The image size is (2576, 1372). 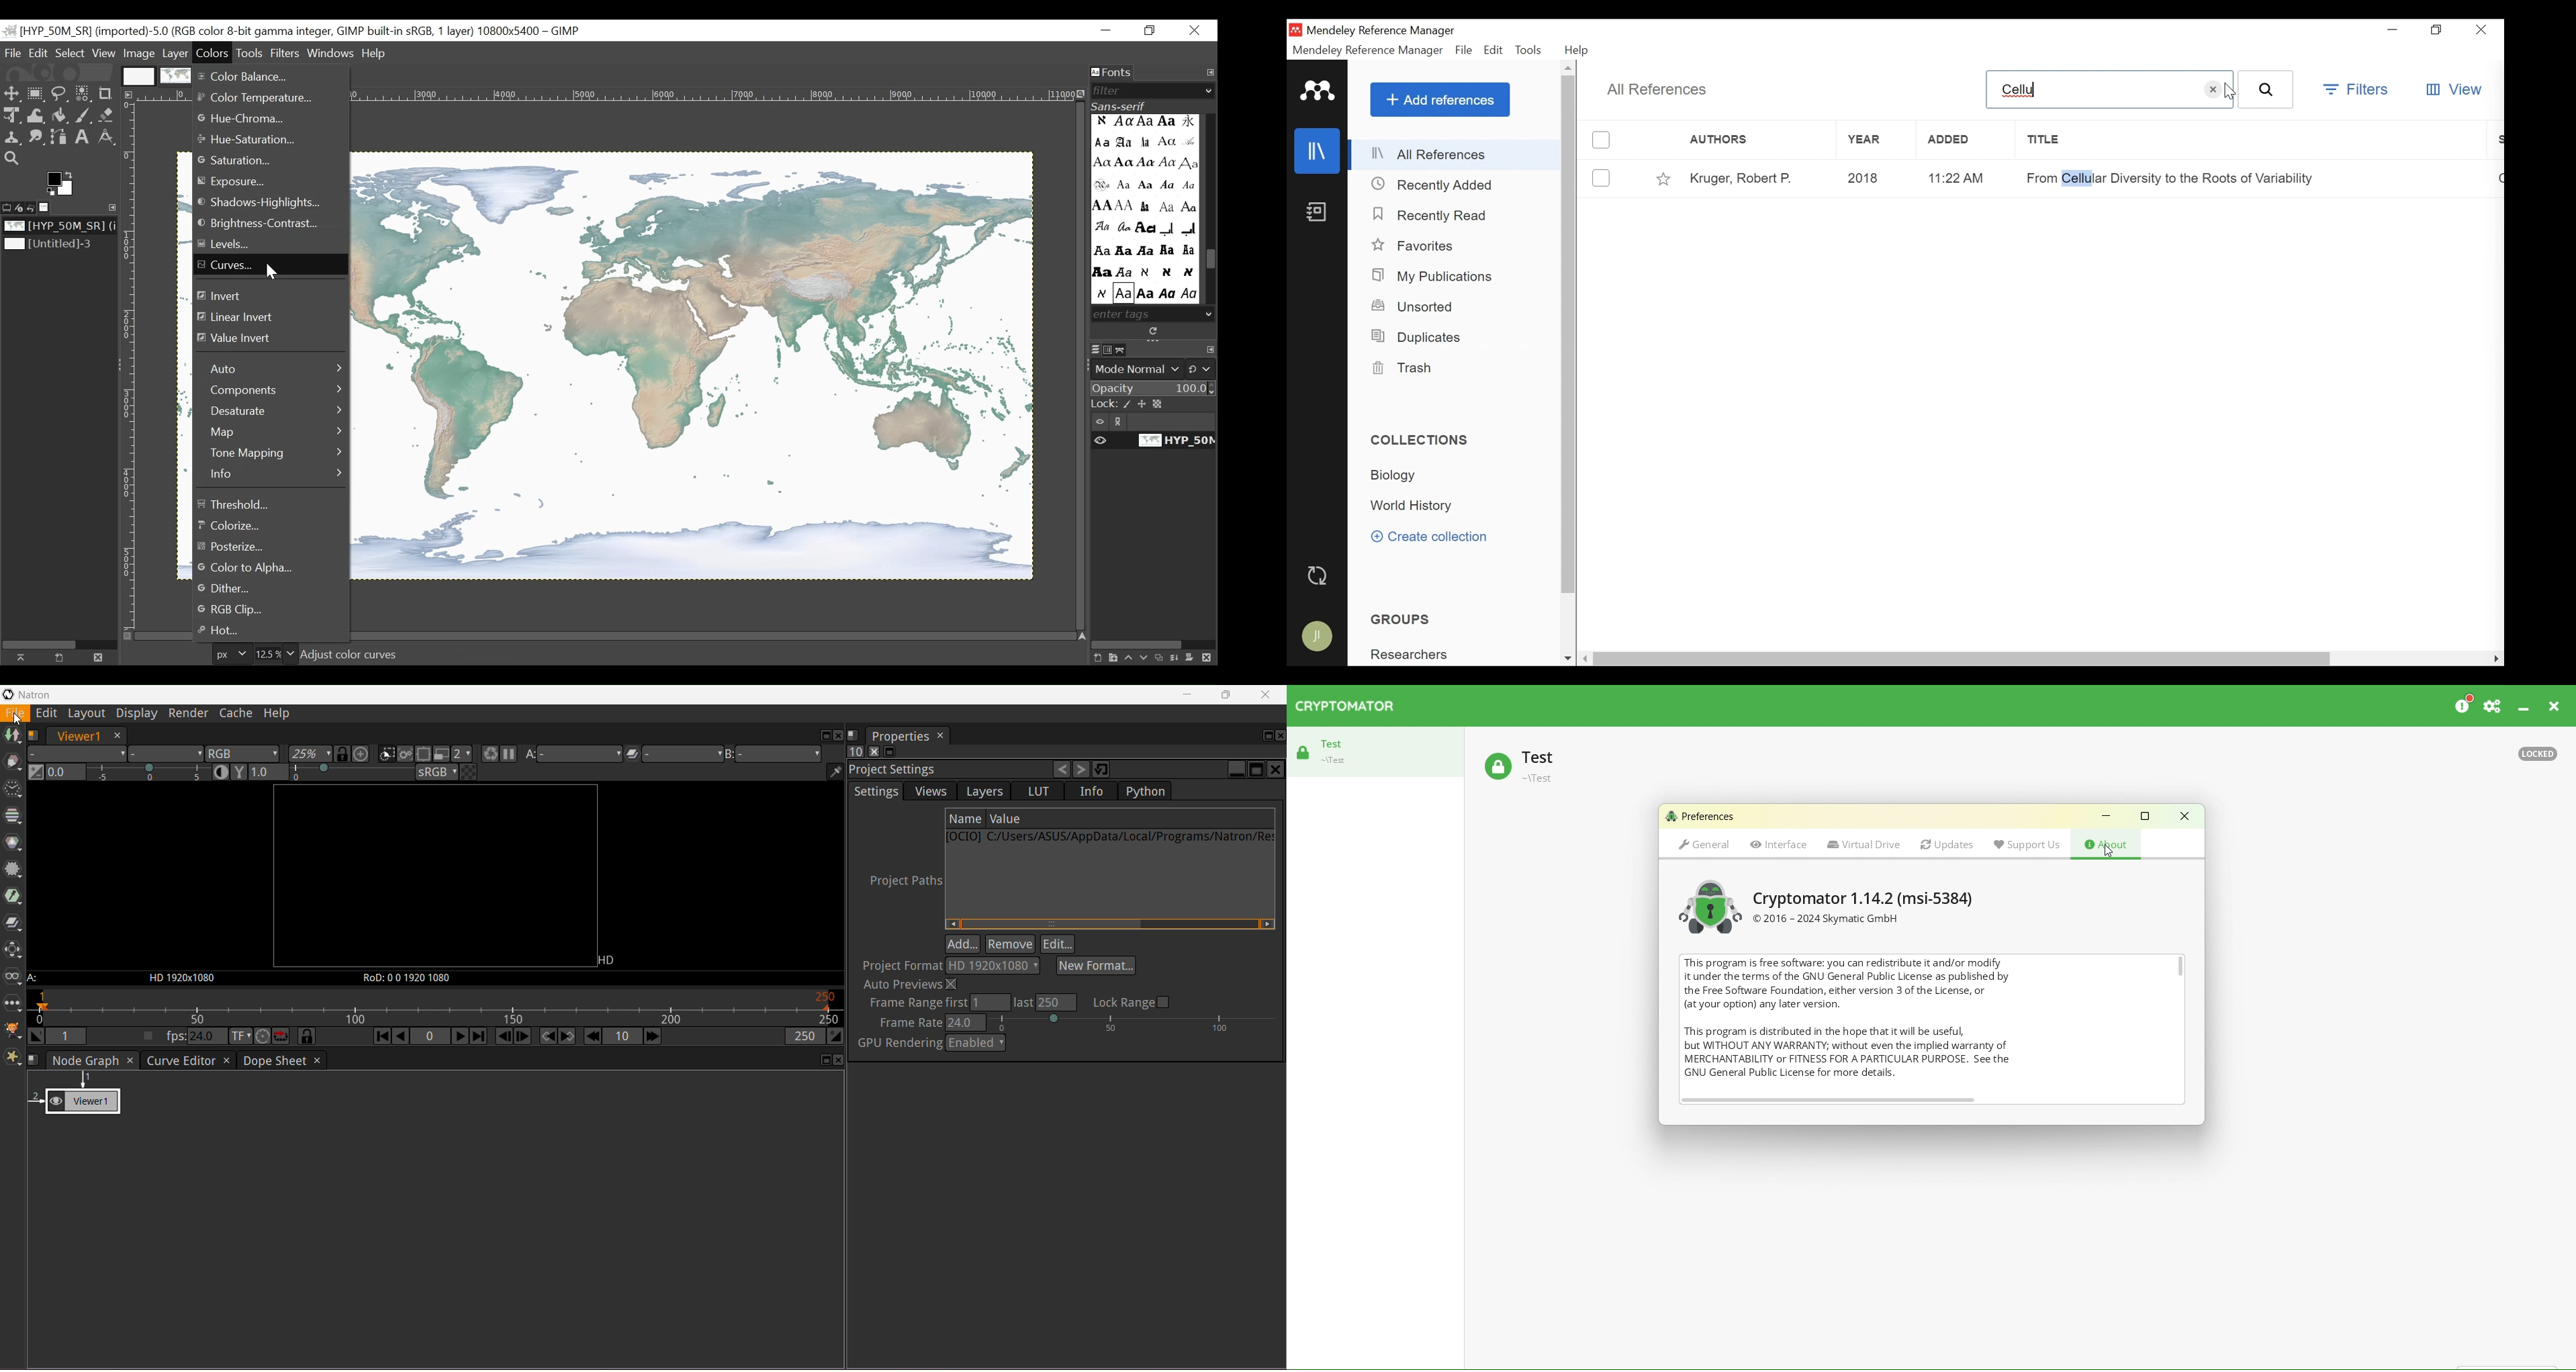 I want to click on Hot, so click(x=235, y=631).